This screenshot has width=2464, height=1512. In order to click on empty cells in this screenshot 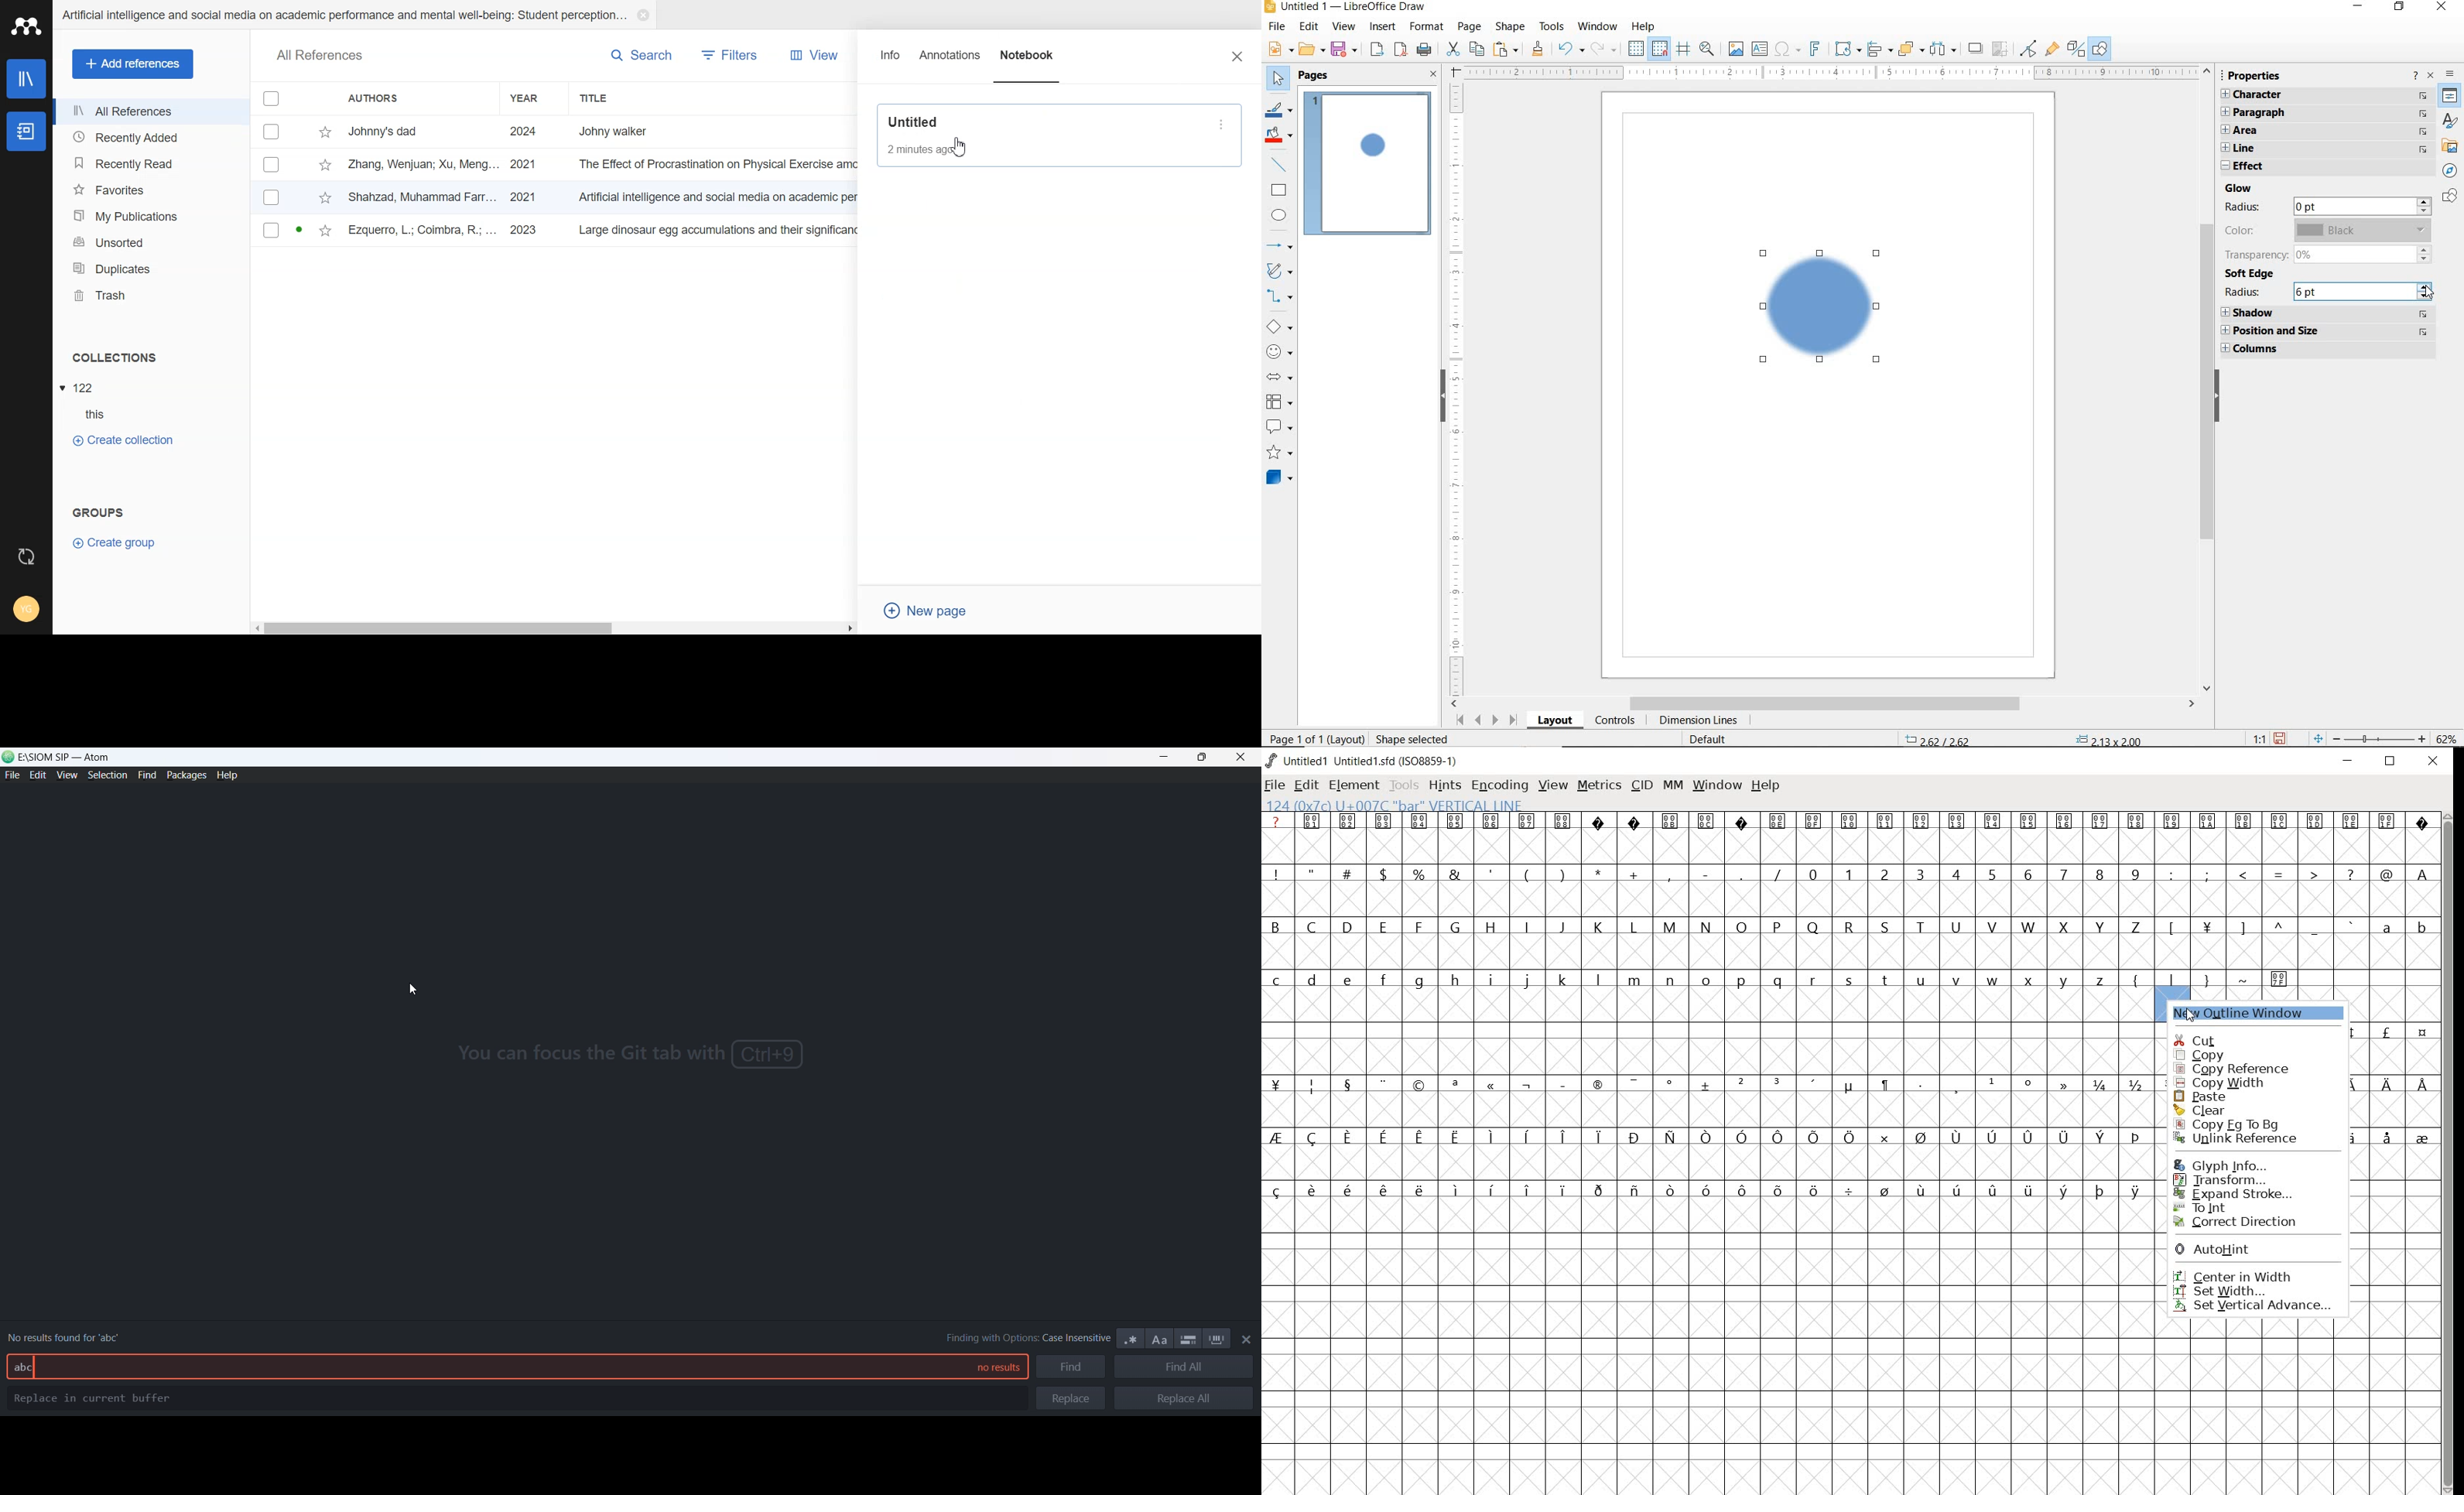, I will do `click(1851, 899)`.